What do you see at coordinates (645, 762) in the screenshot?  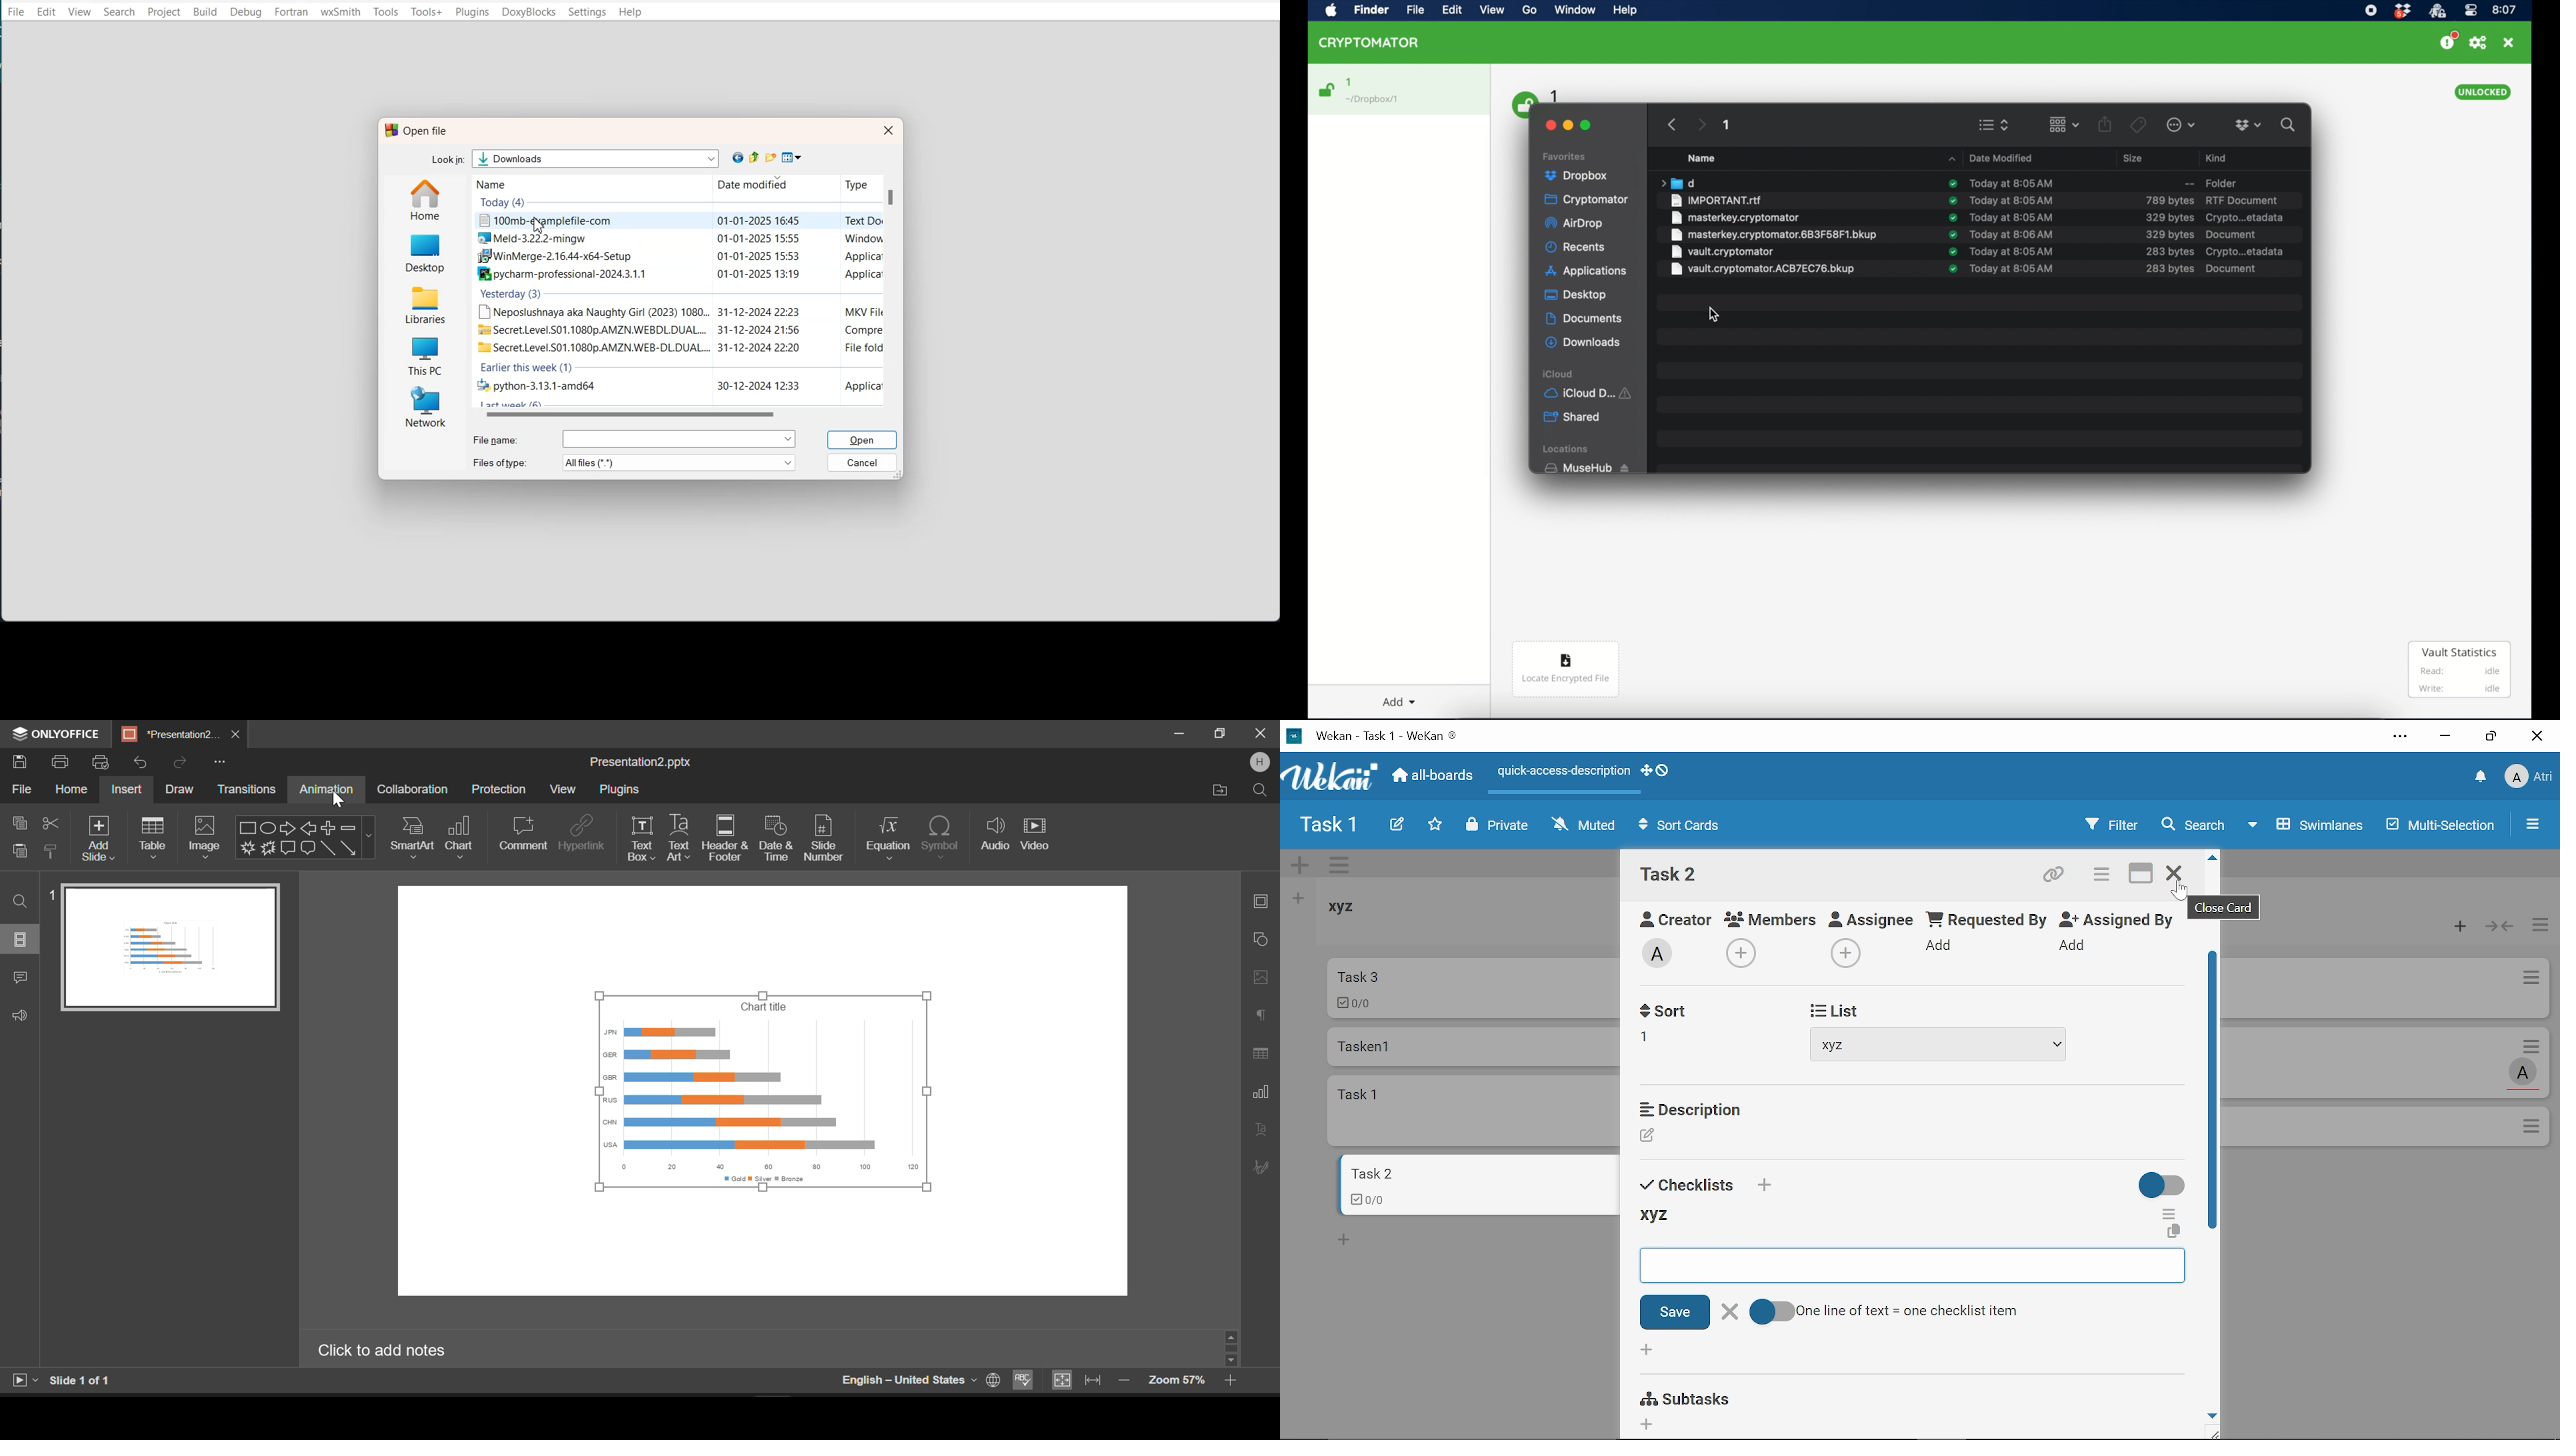 I see `Presentation2.pptx` at bounding box center [645, 762].